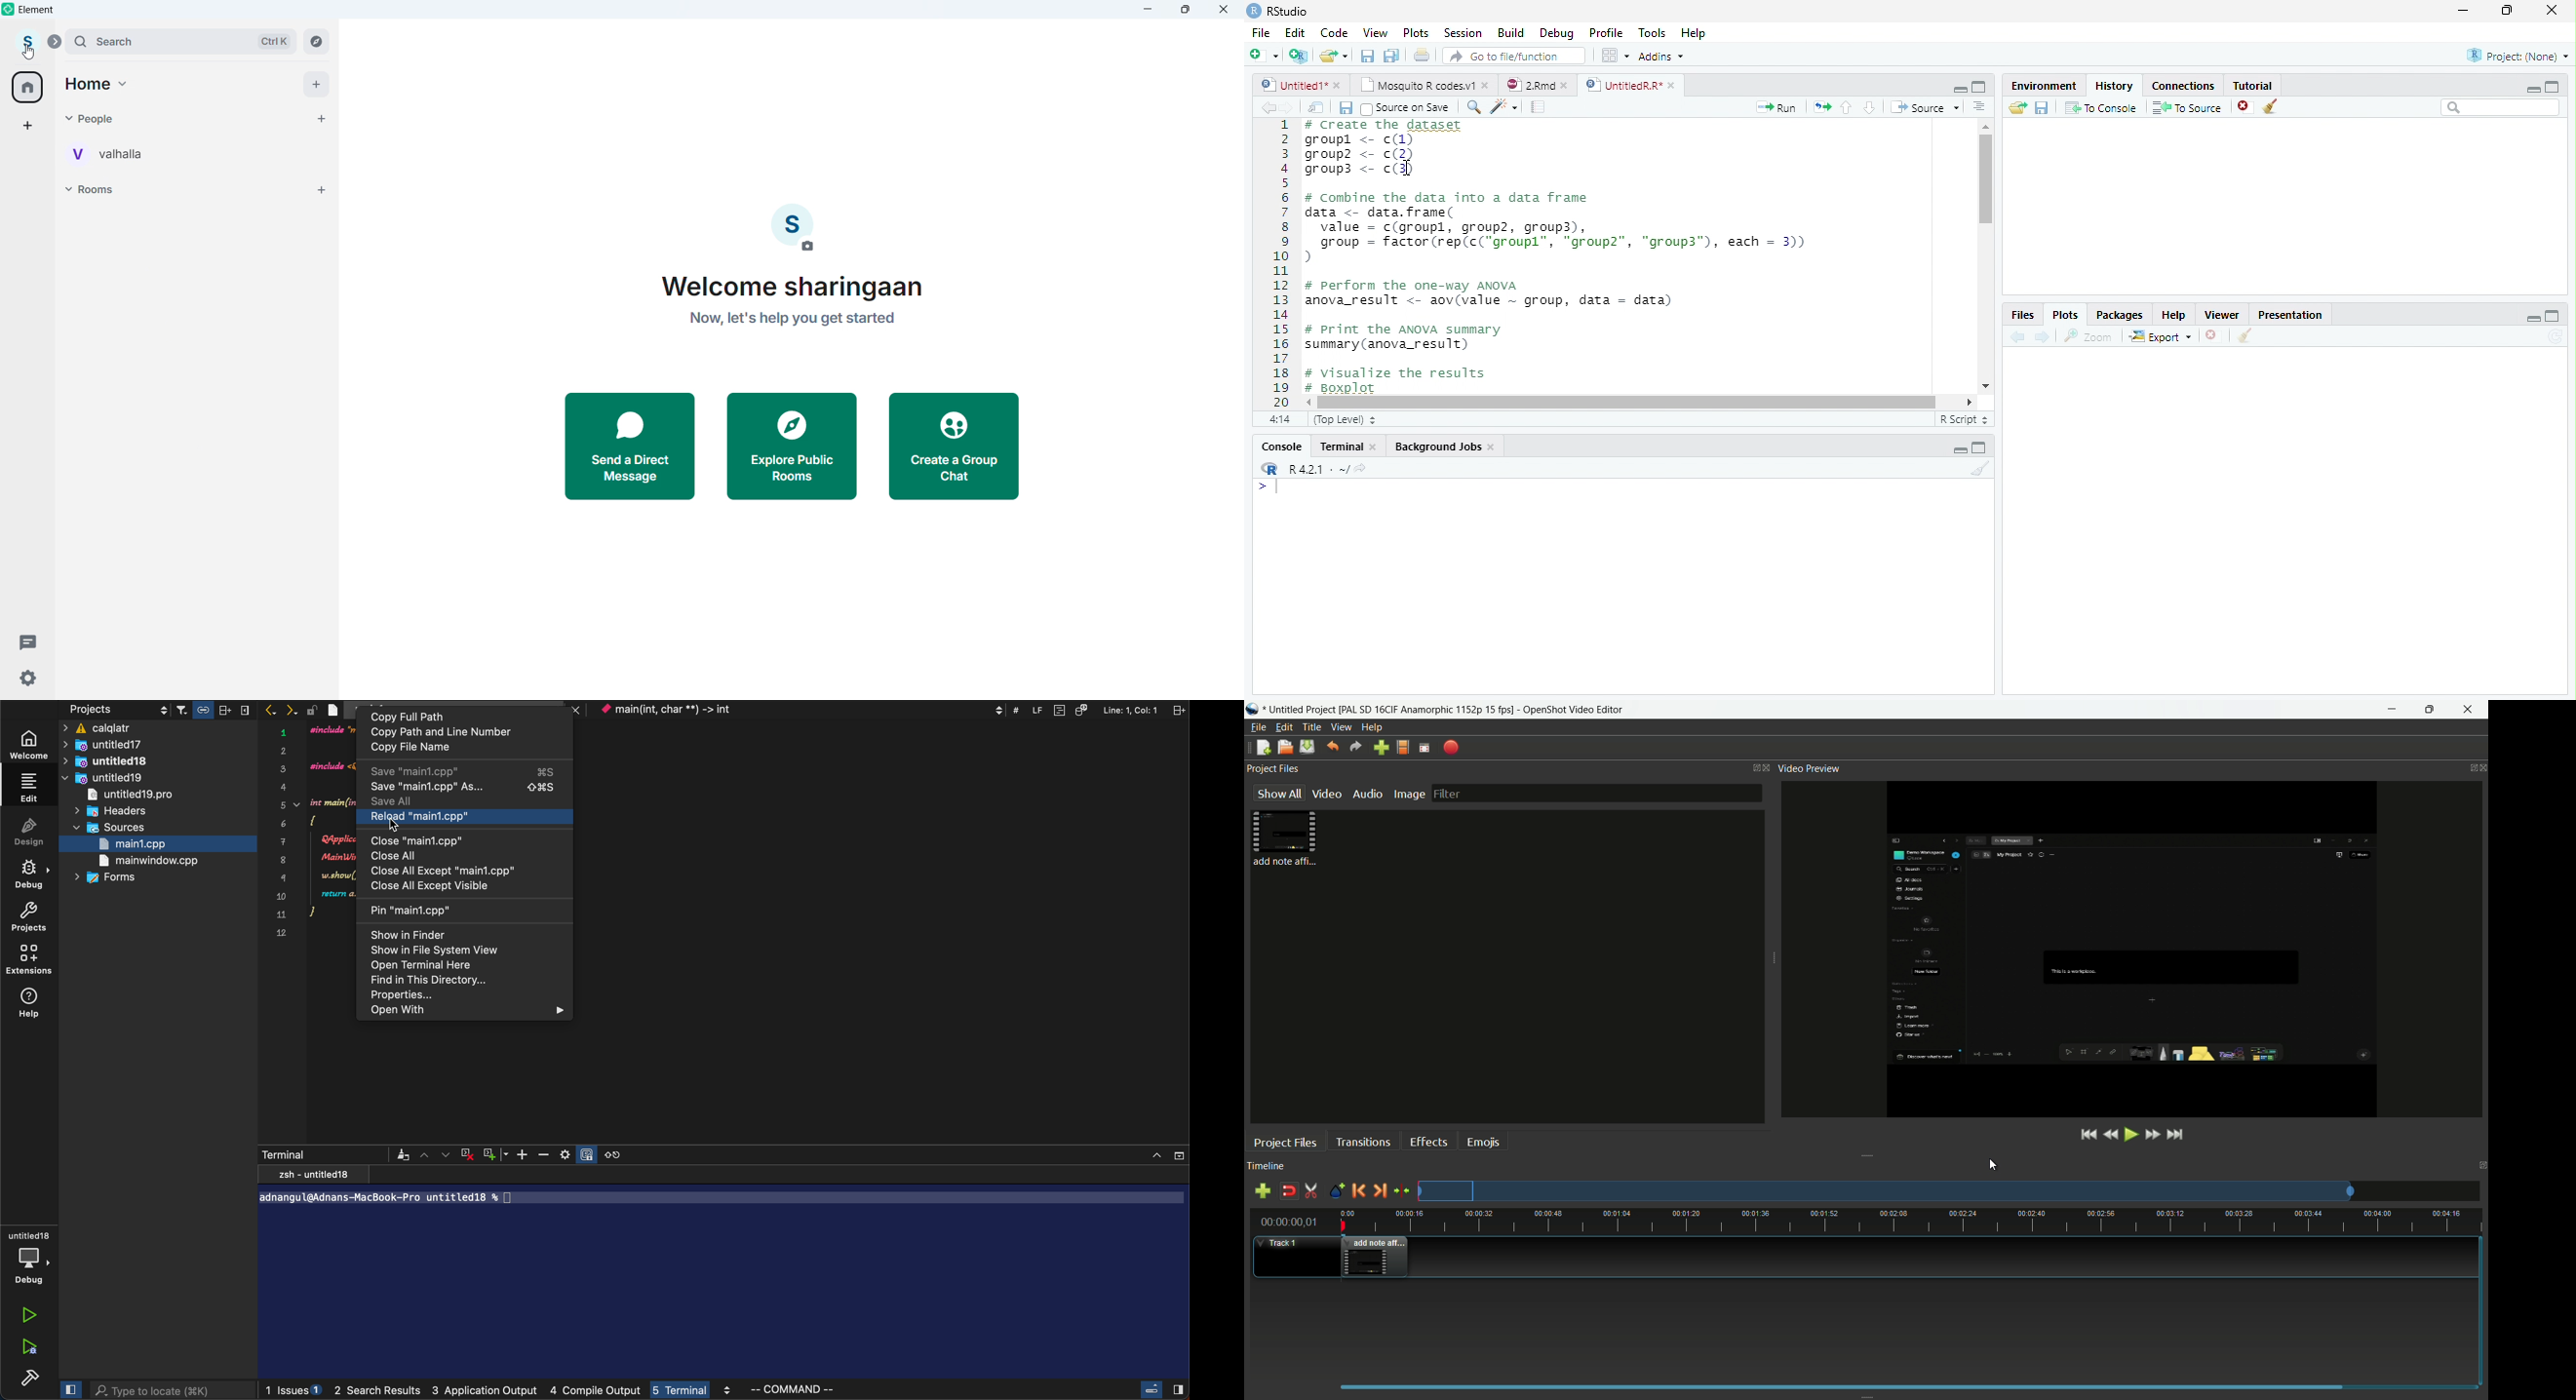  What do you see at coordinates (2432, 710) in the screenshot?
I see `maximize` at bounding box center [2432, 710].